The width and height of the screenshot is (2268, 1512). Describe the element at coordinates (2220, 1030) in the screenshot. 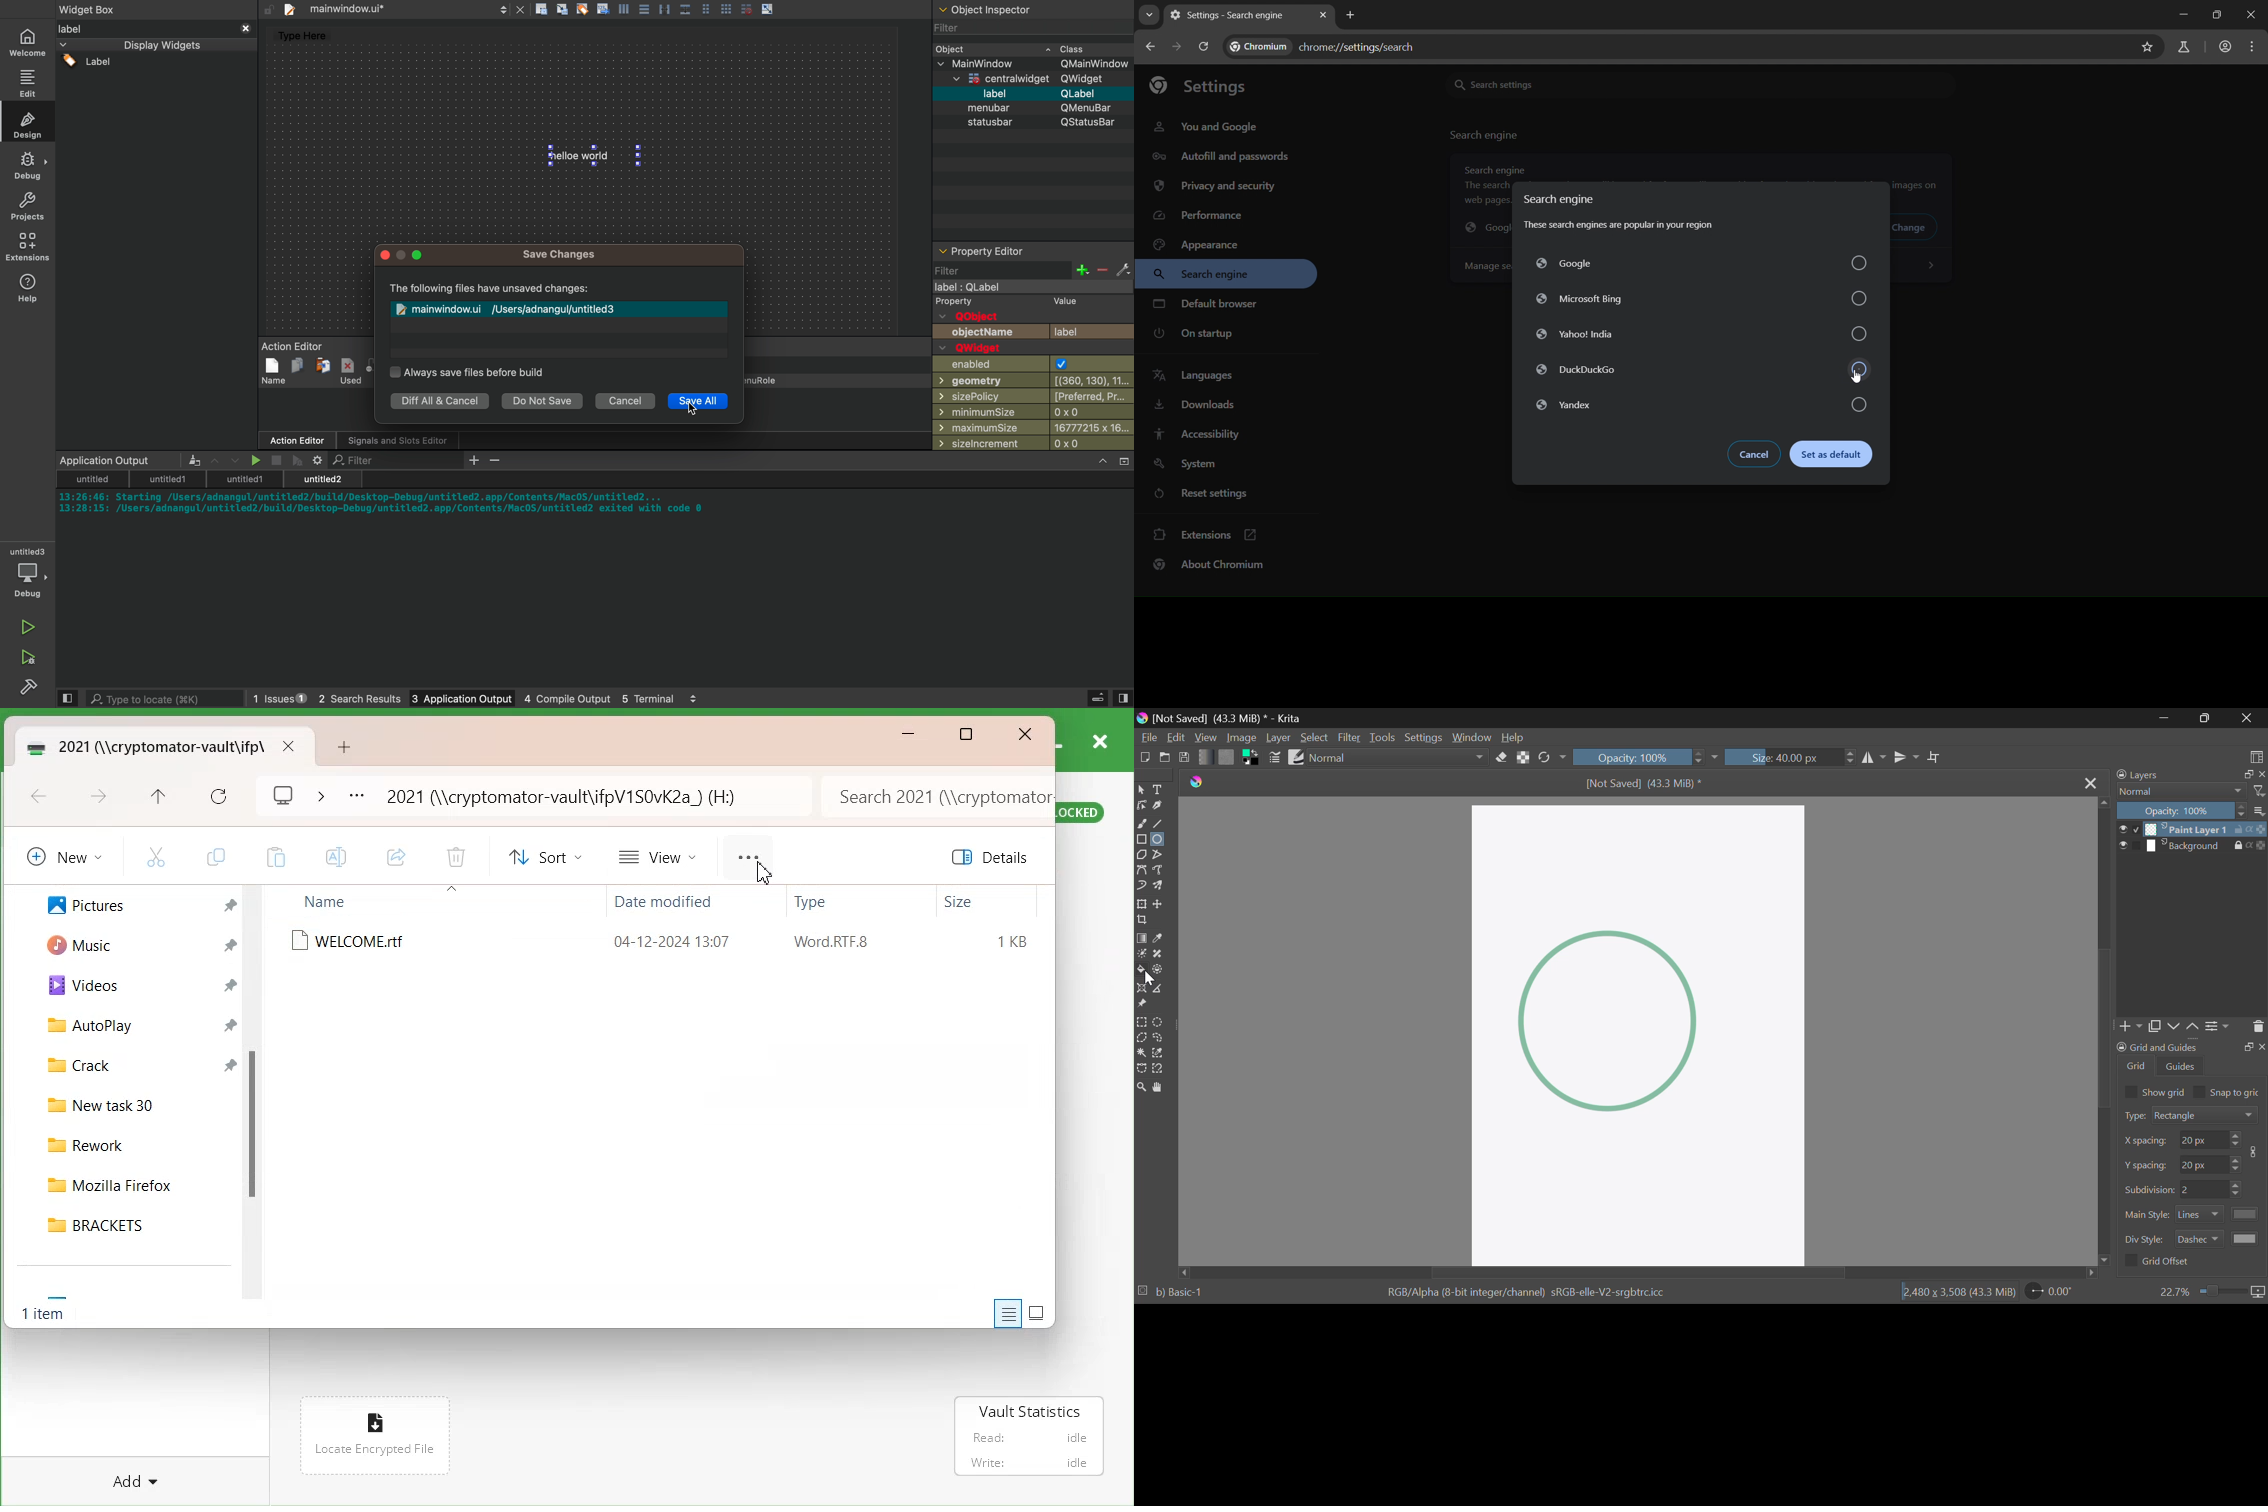

I see `Settings` at that location.